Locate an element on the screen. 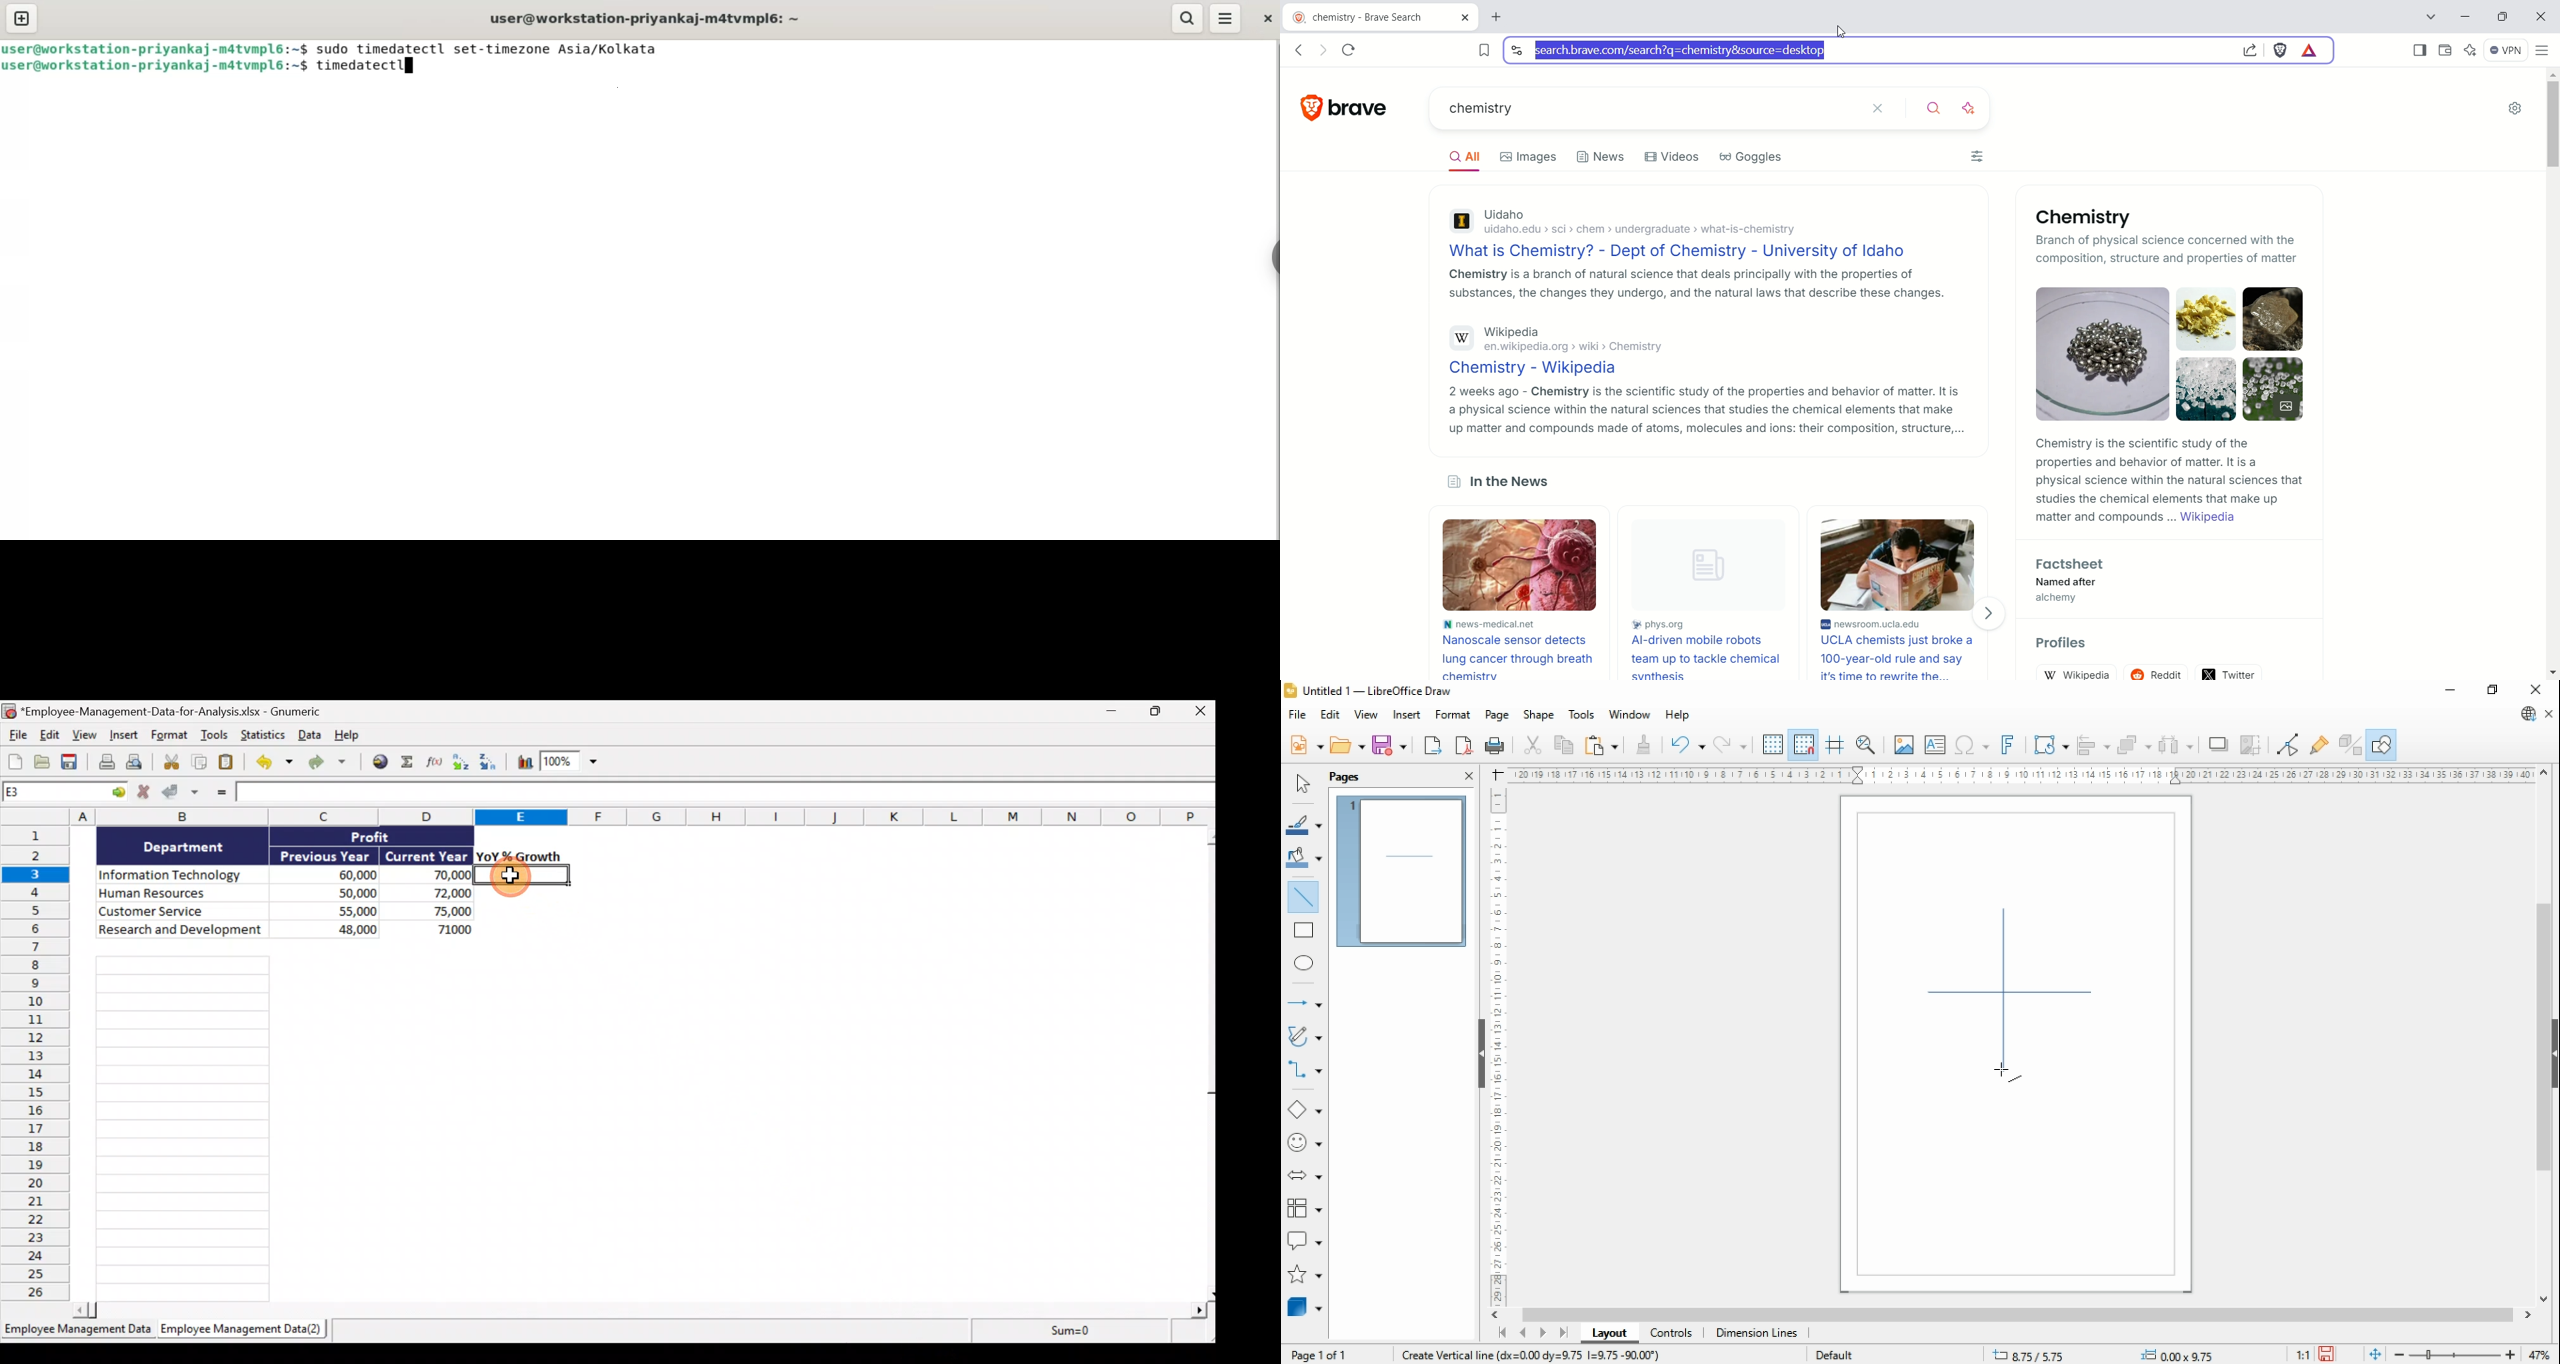 The image size is (2576, 1372). callout shapes is located at coordinates (1305, 1240).